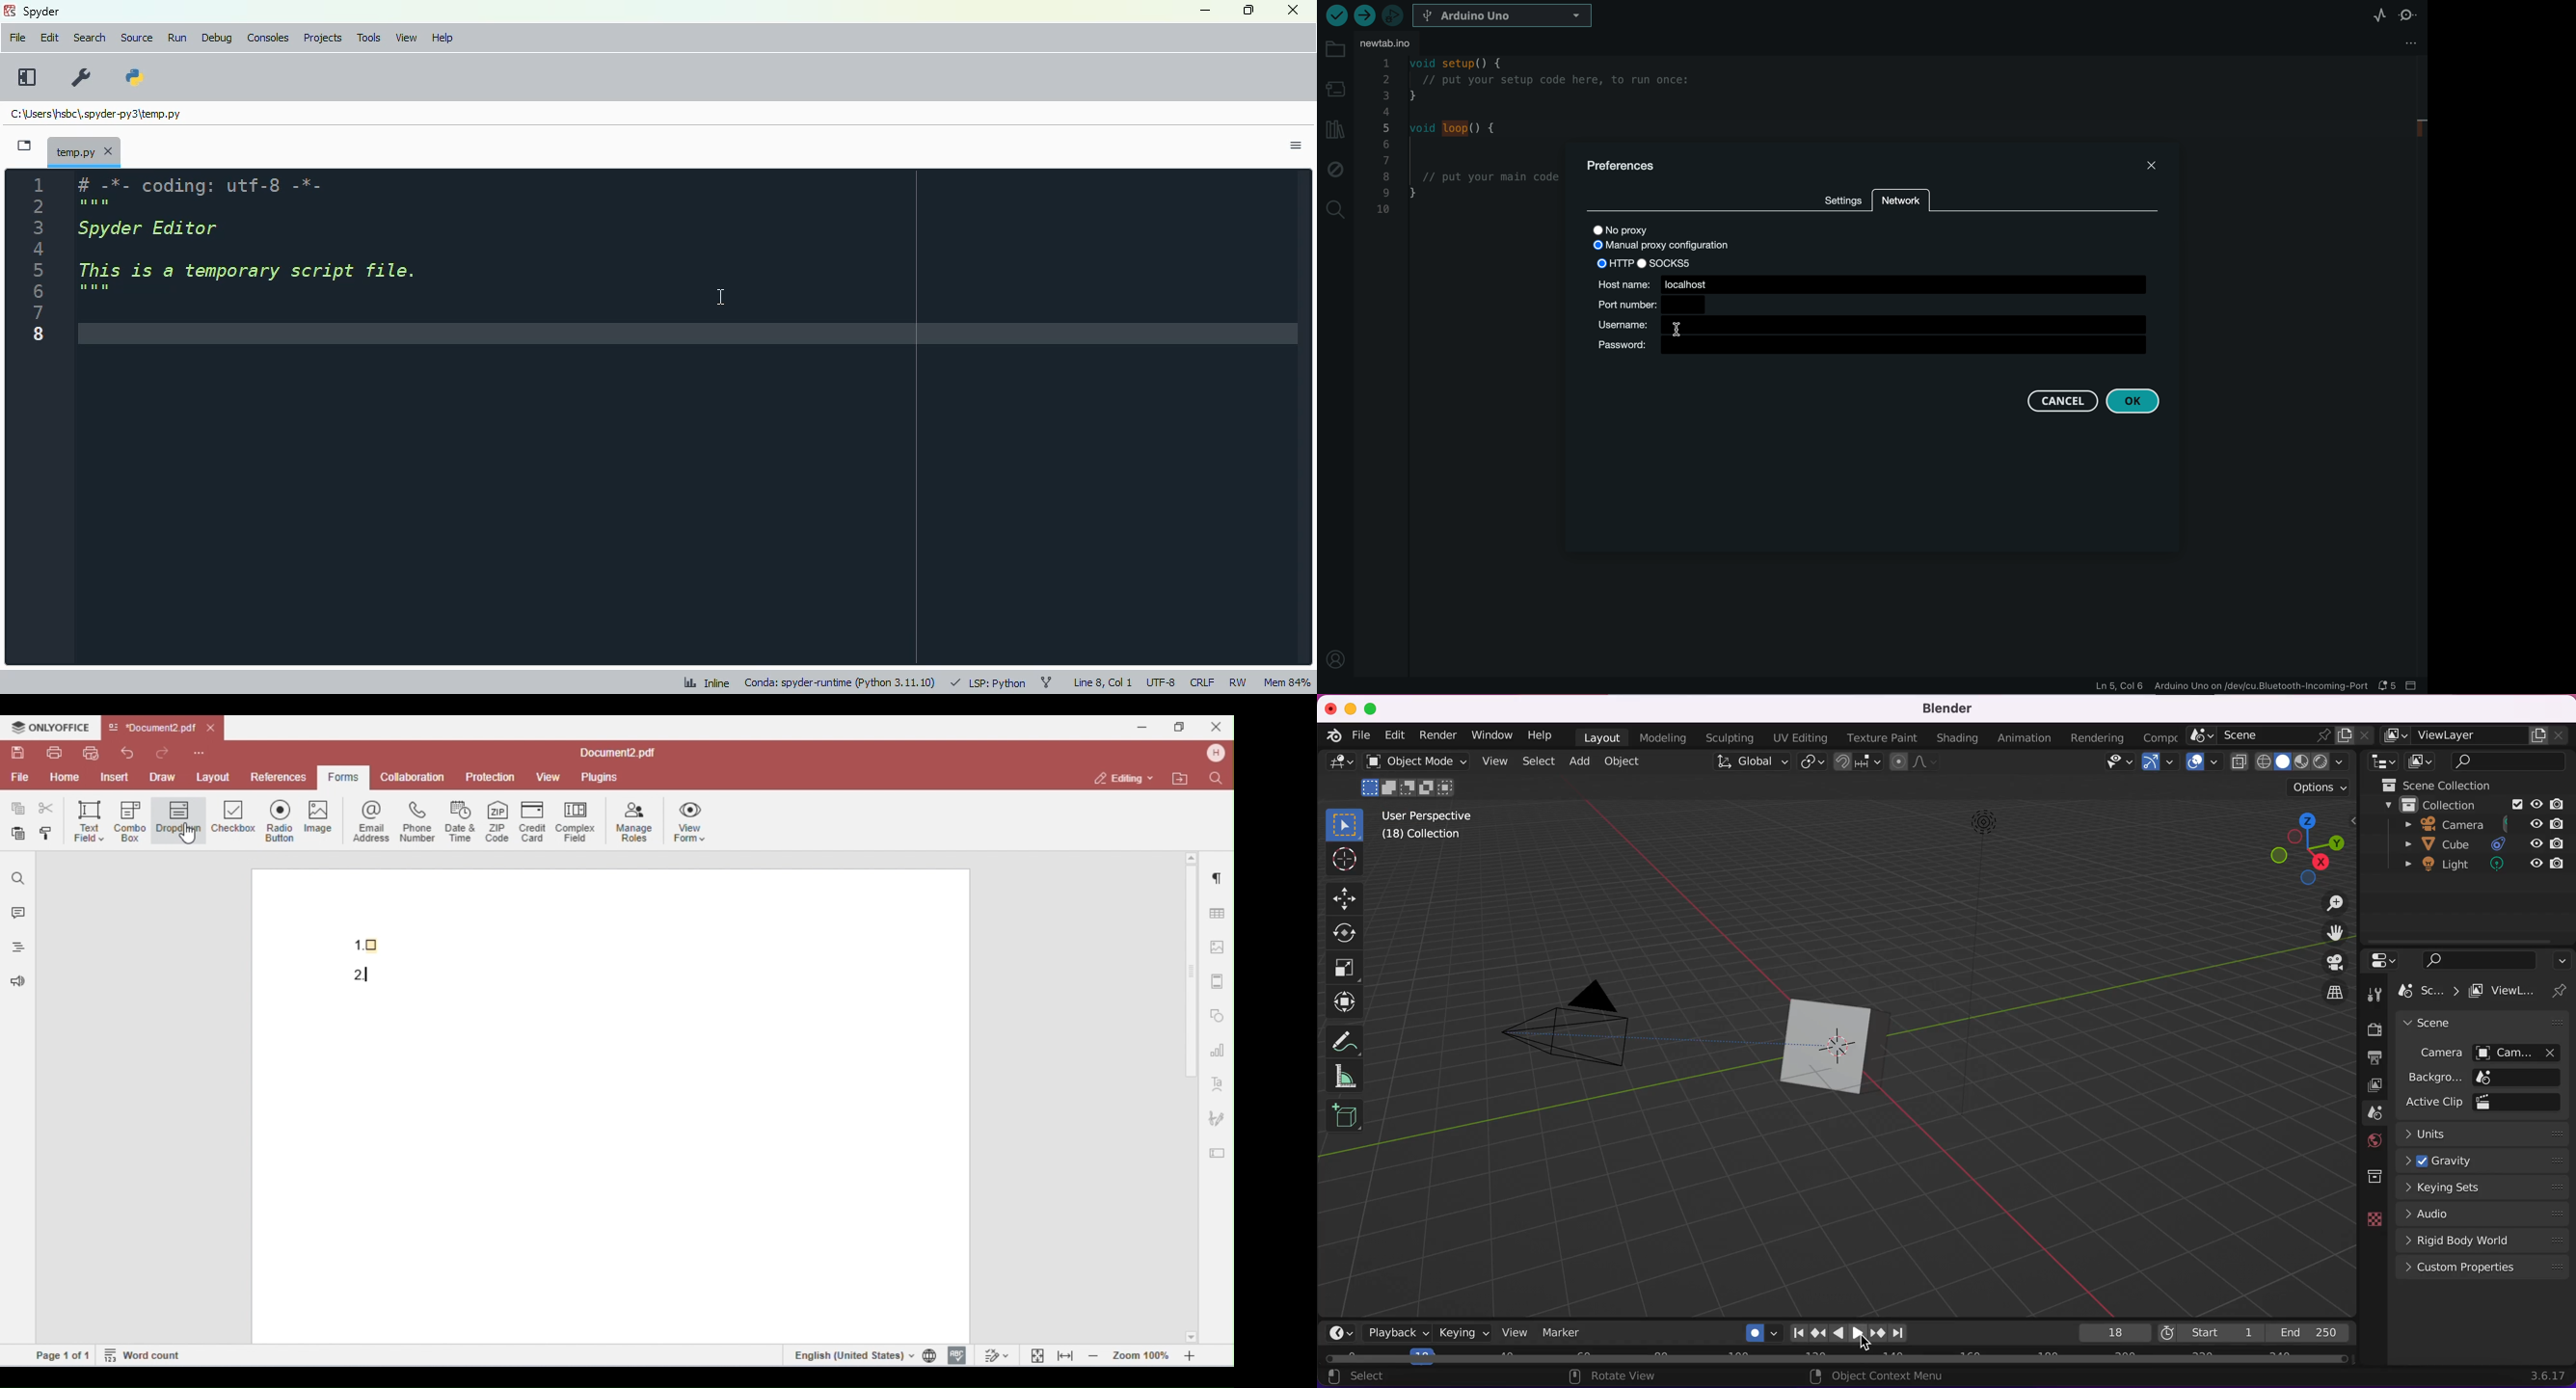  I want to click on gizmos, so click(2156, 763).